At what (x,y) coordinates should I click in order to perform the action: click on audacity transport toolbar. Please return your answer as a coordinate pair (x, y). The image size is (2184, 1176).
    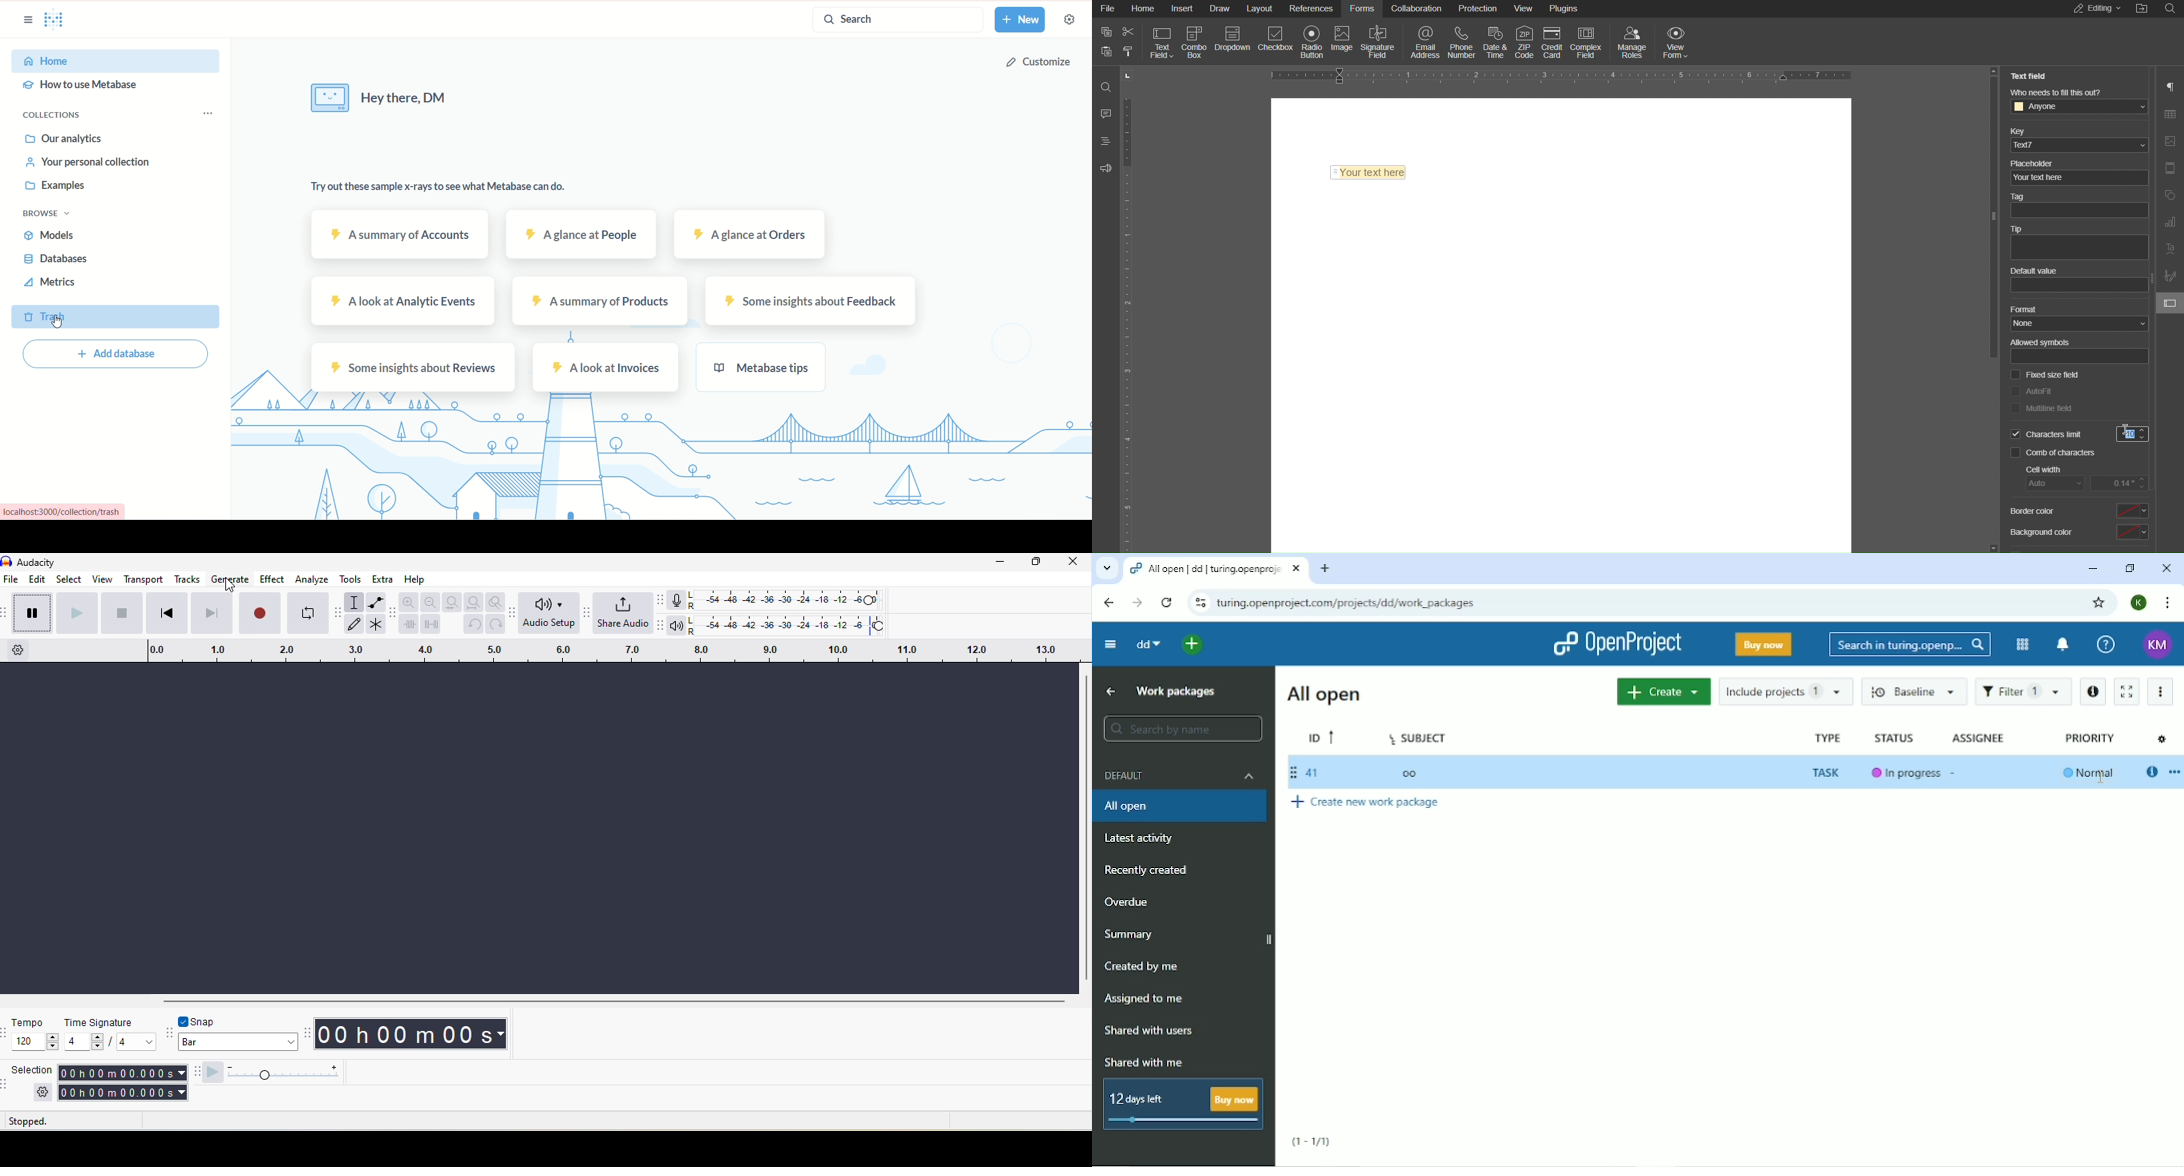
    Looking at the image, I should click on (7, 615).